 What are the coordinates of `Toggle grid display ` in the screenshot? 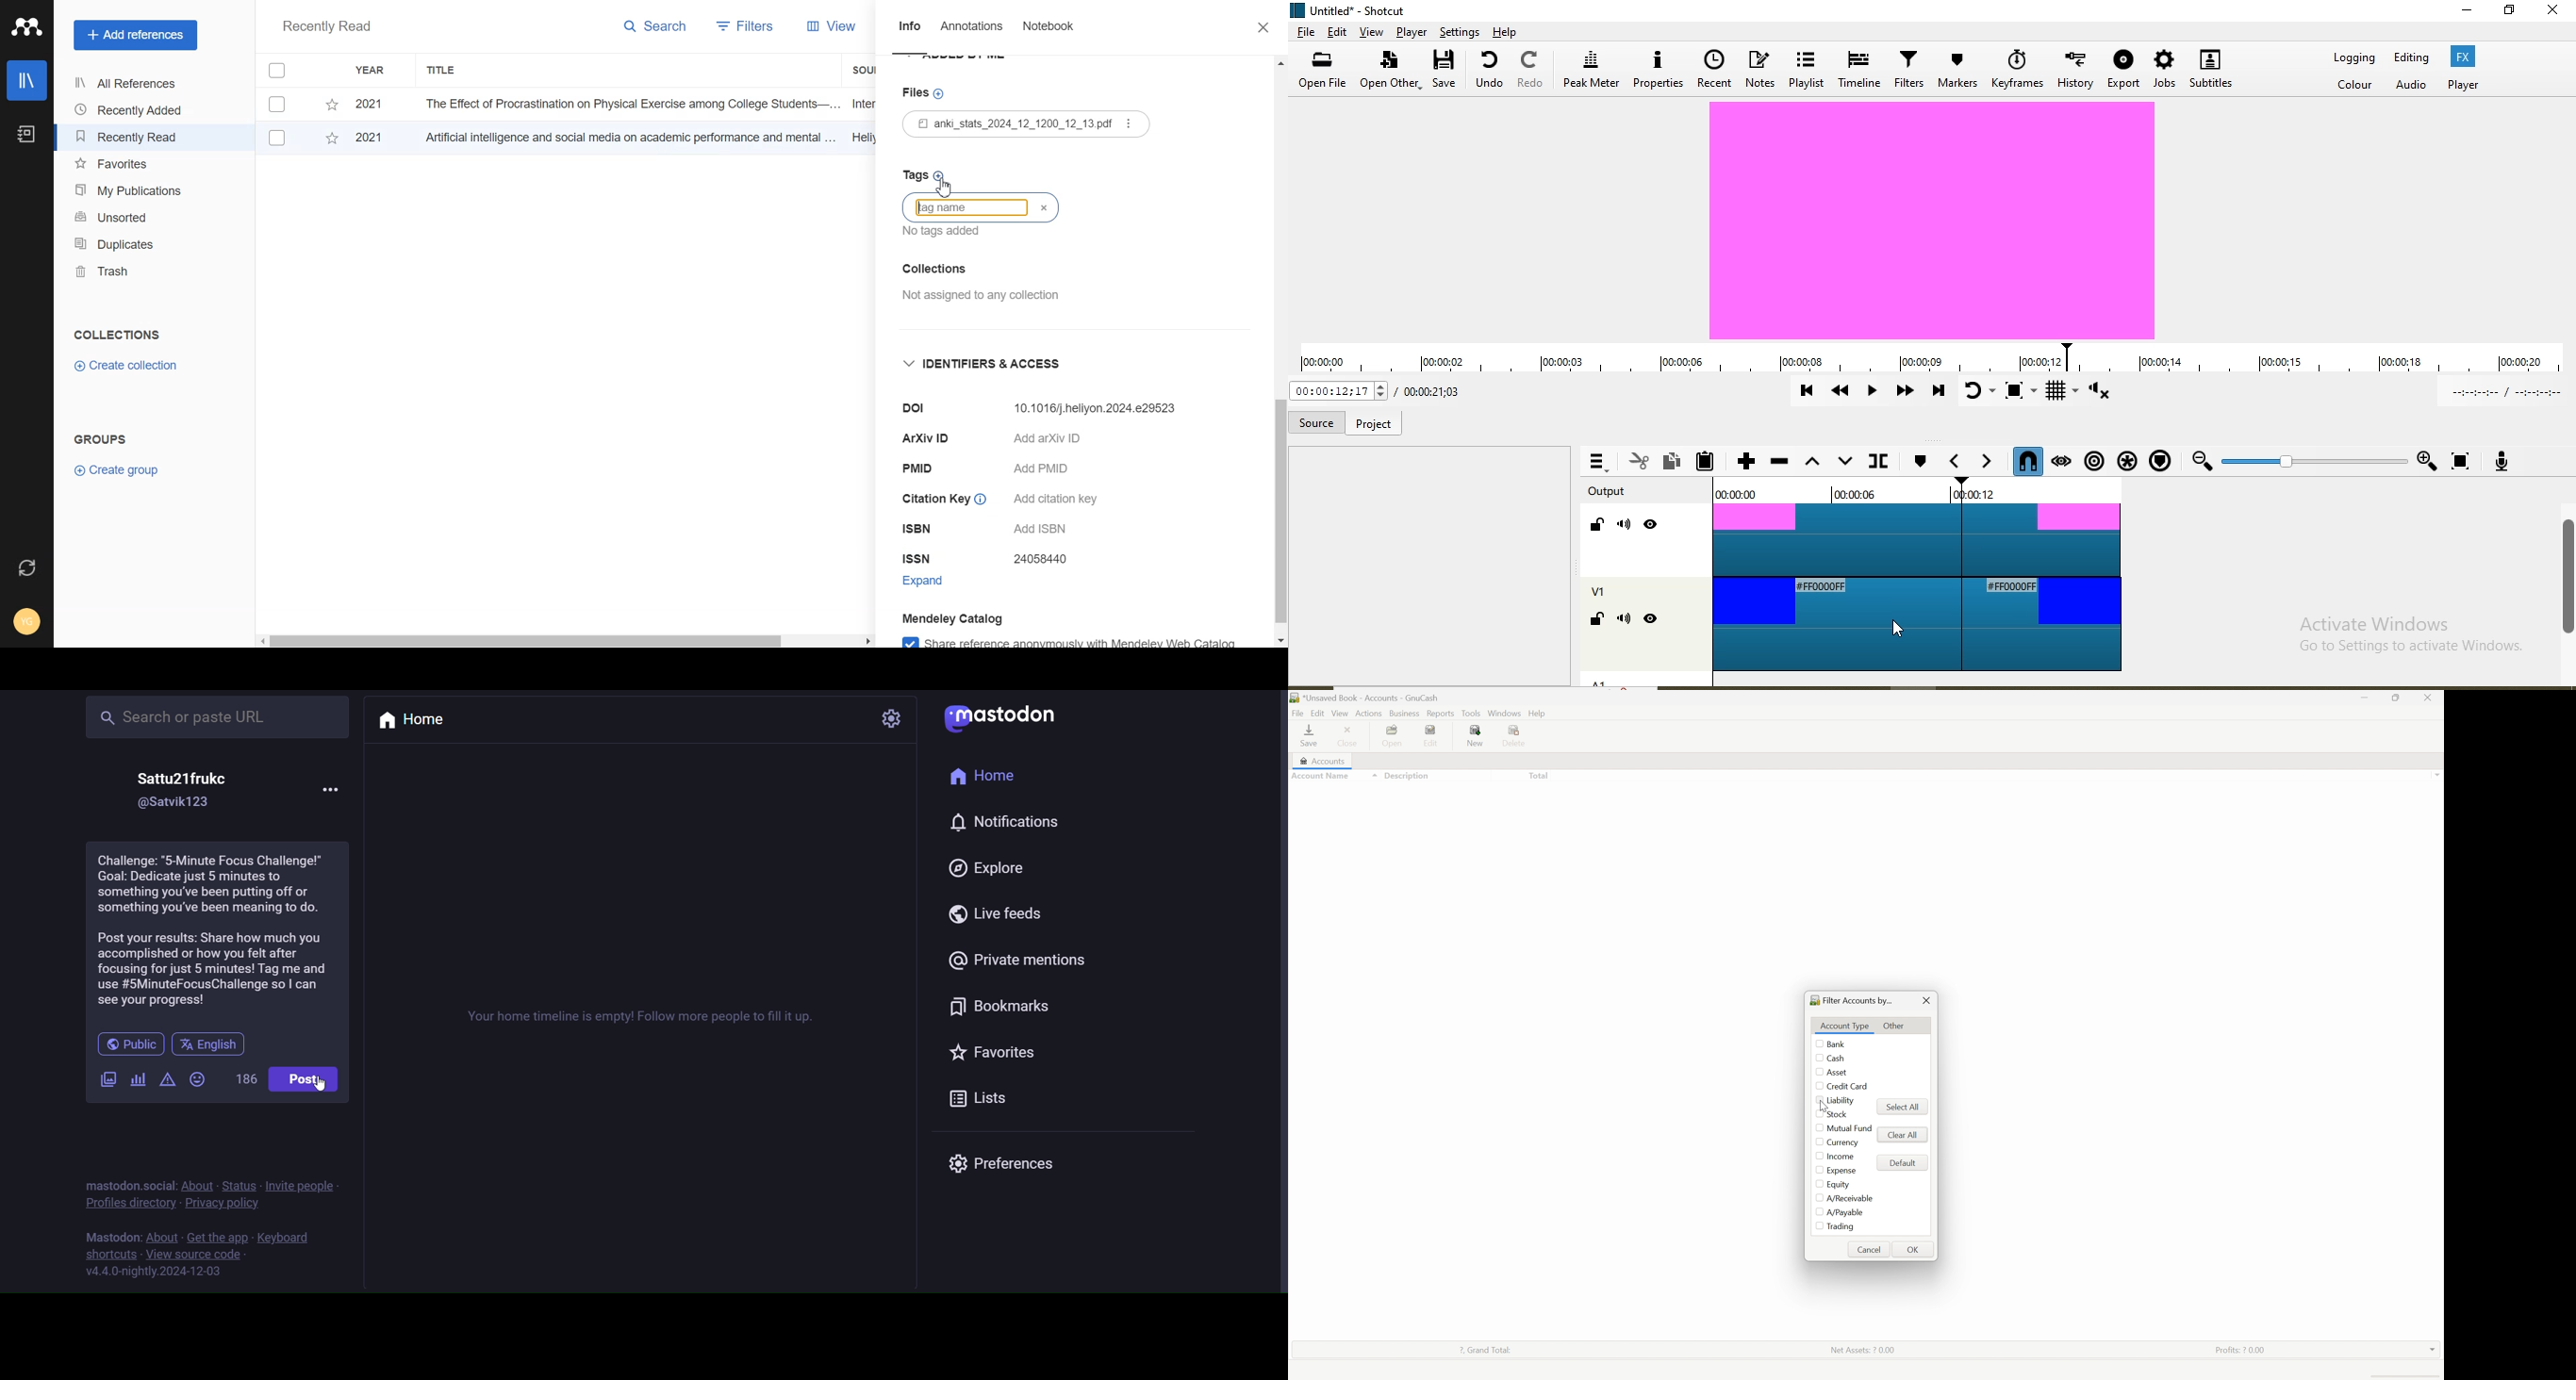 It's located at (2065, 392).